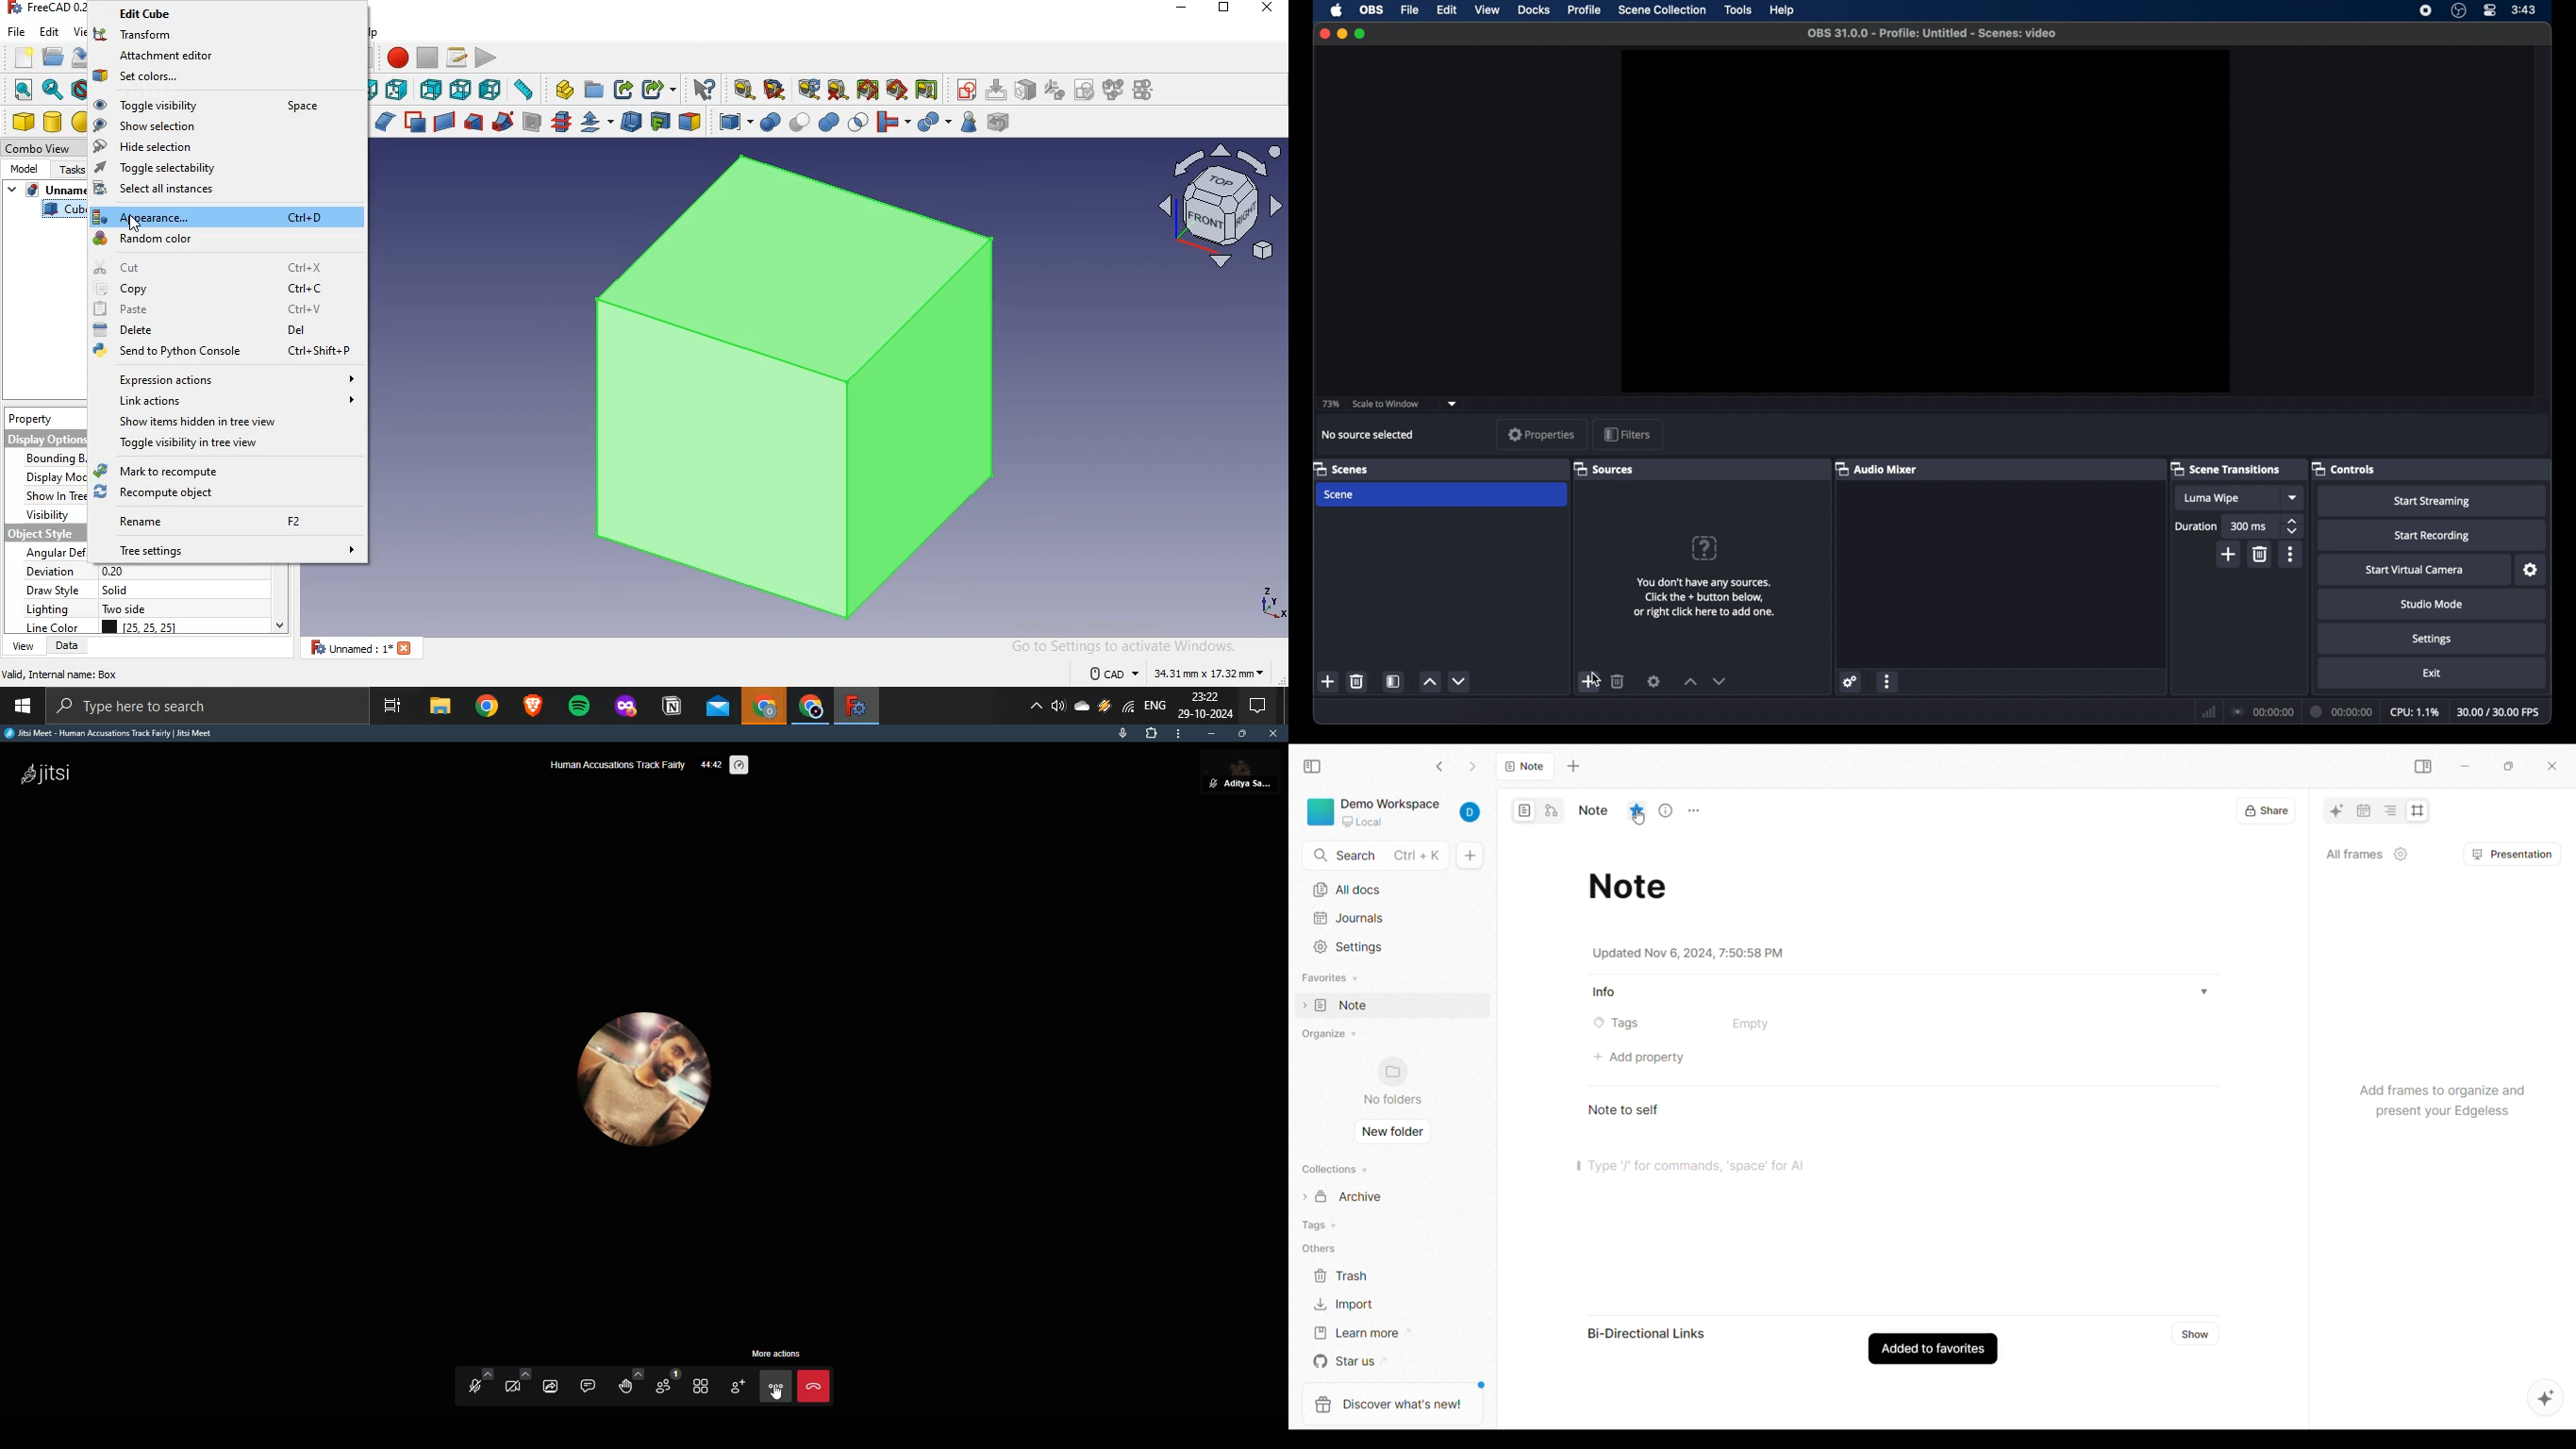 This screenshot has height=1456, width=2576. I want to click on google chrome, so click(764, 708).